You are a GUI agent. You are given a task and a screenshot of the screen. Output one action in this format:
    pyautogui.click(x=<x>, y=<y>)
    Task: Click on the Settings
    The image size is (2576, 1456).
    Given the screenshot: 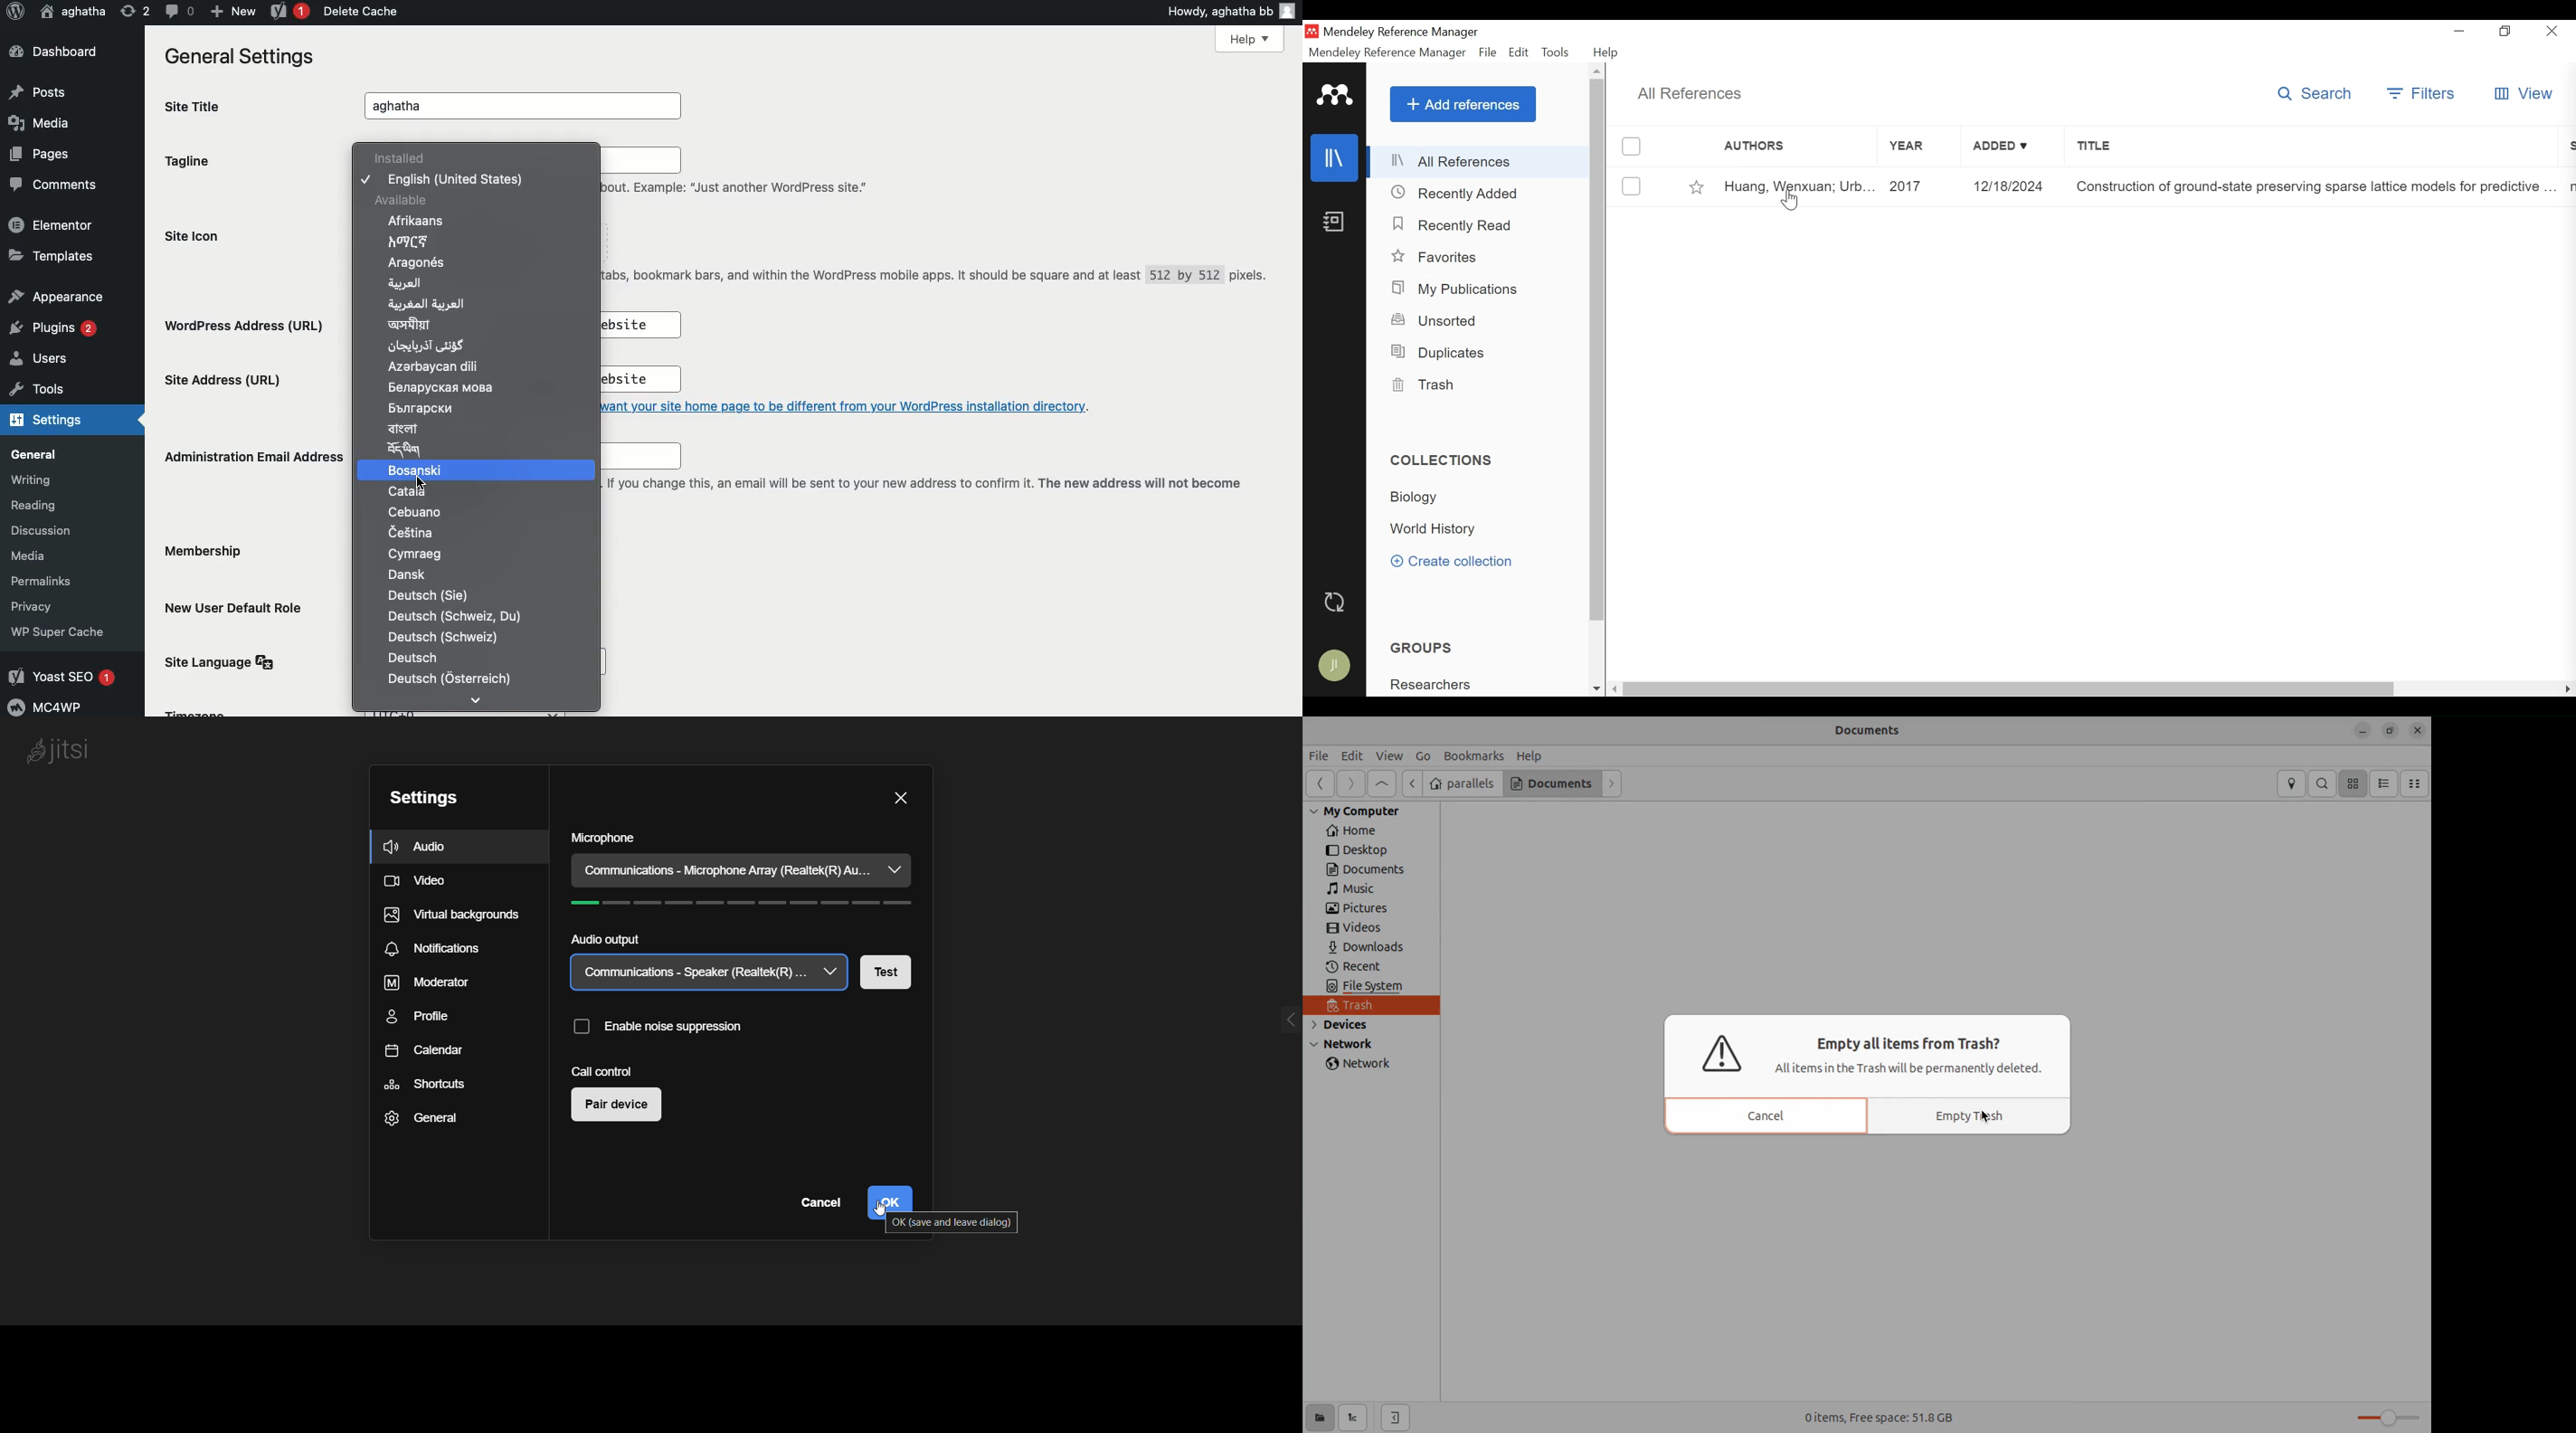 What is the action you would take?
    pyautogui.click(x=44, y=422)
    